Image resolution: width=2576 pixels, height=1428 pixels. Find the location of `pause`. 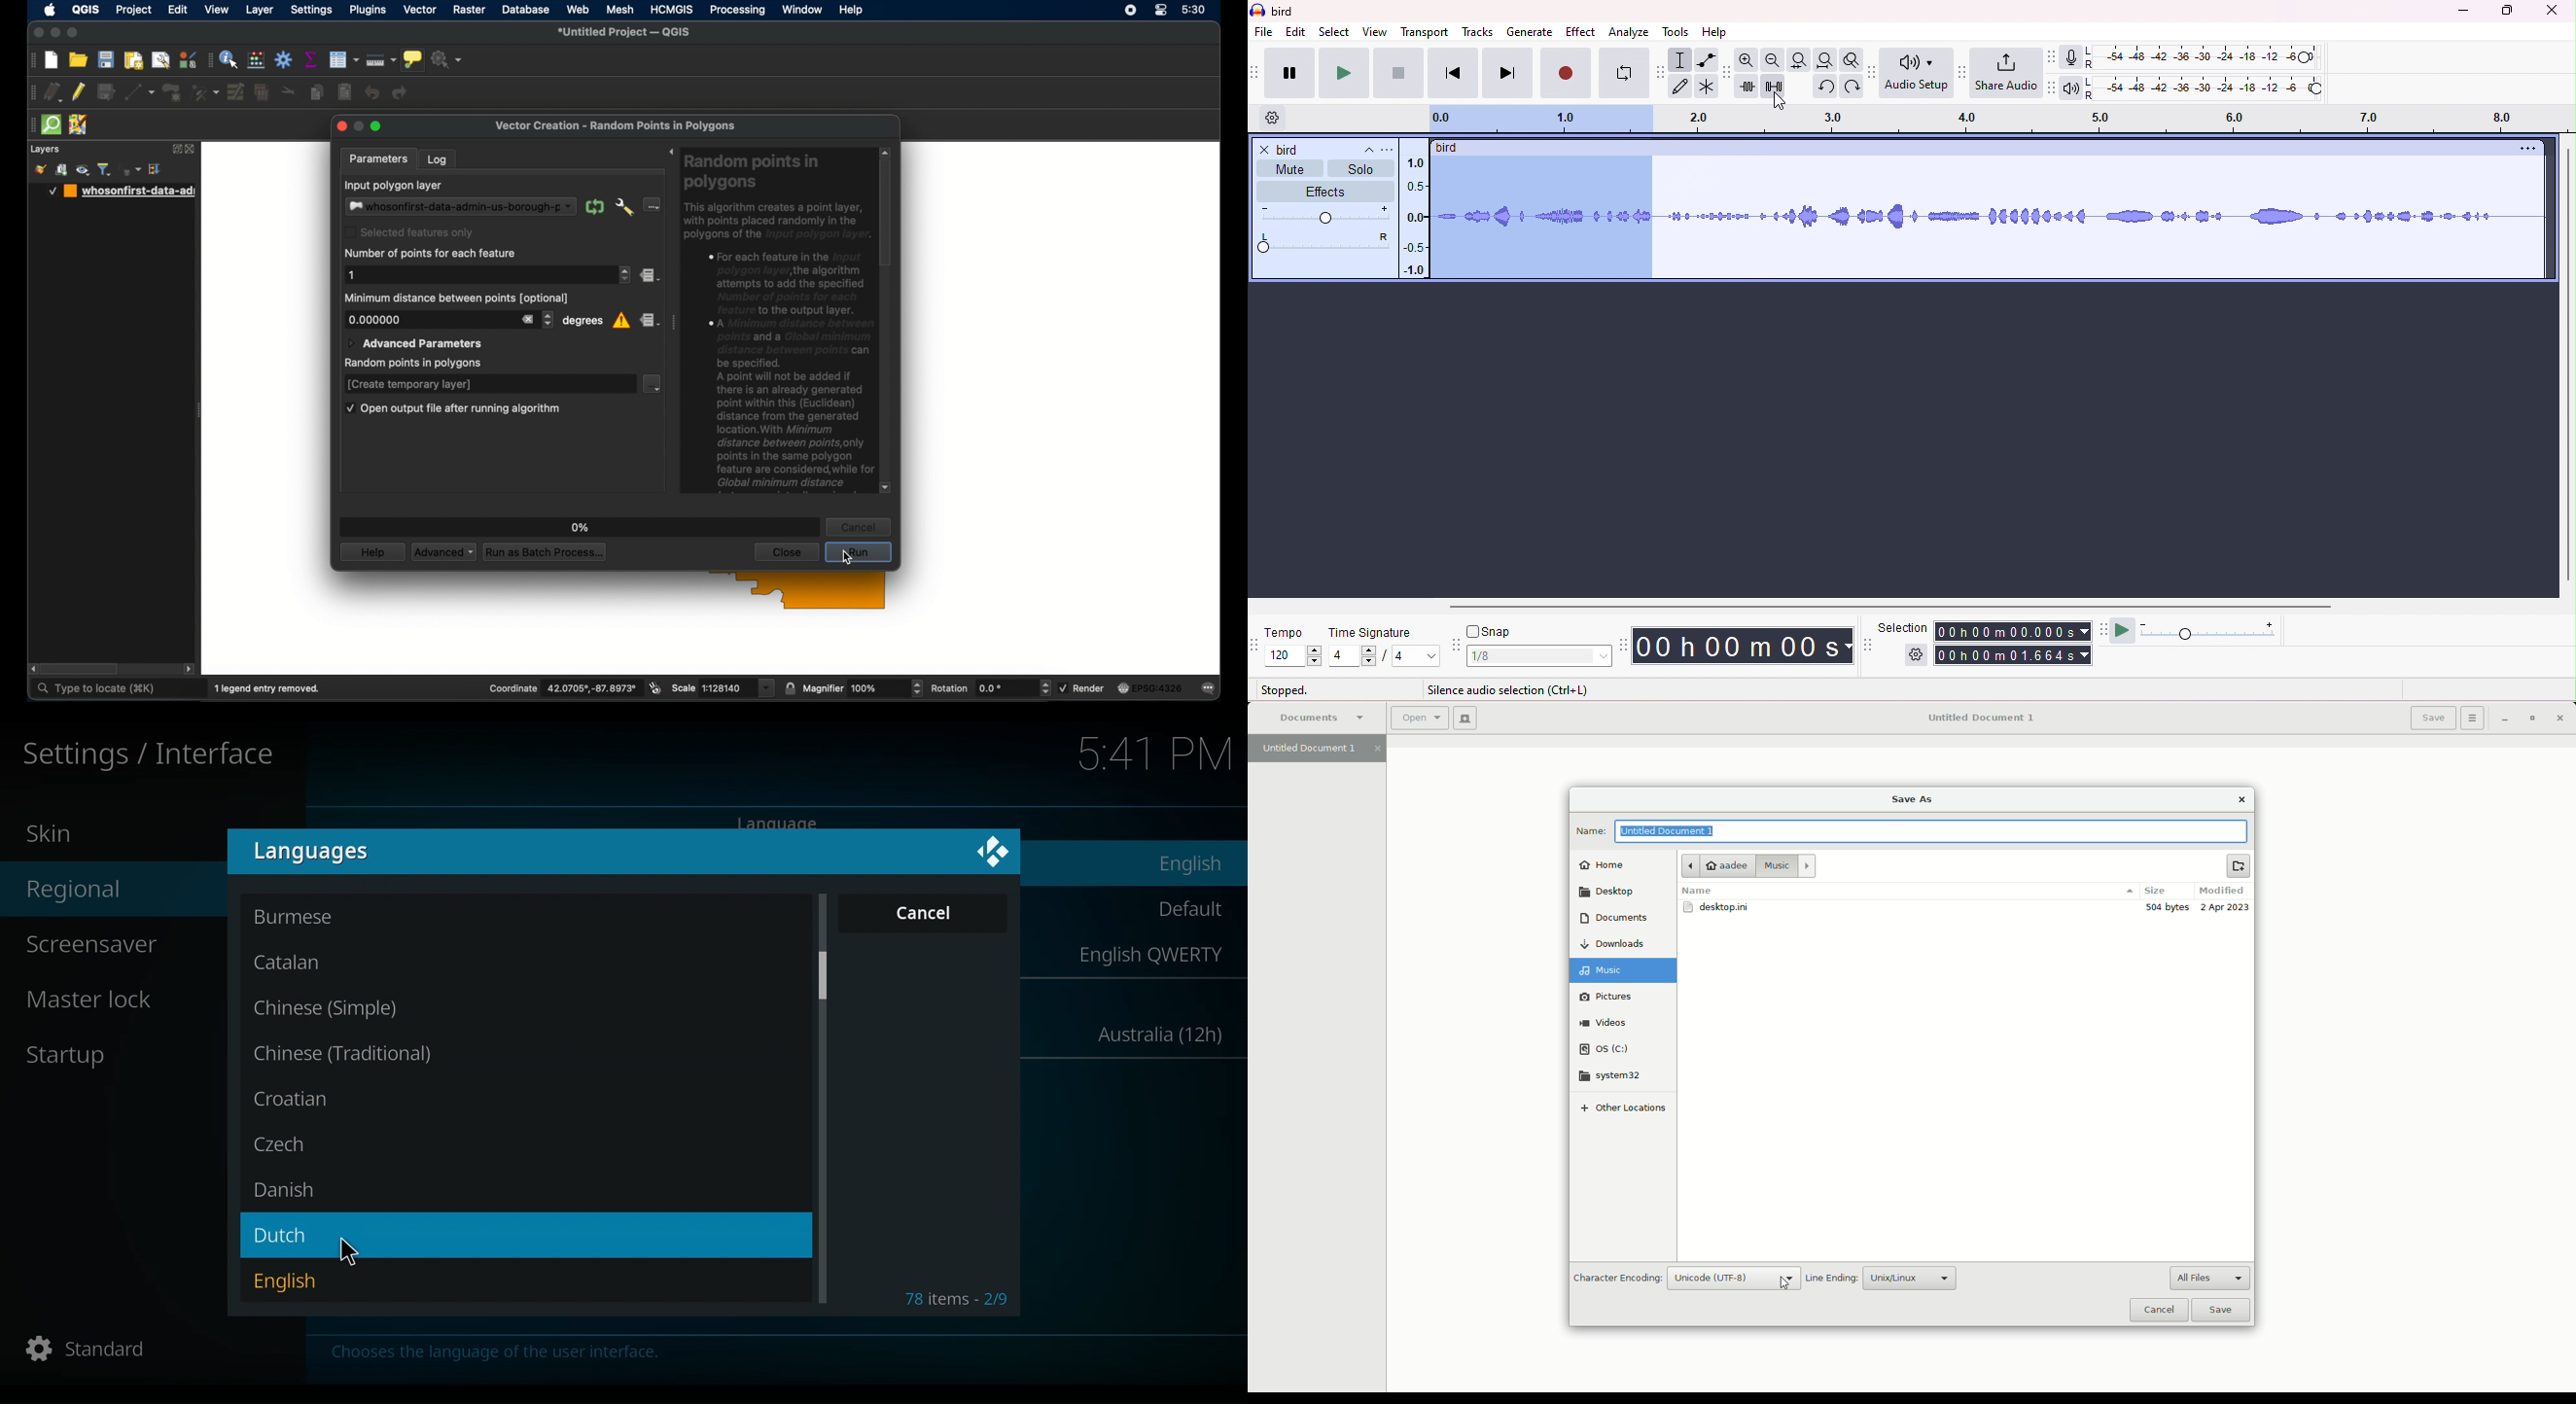

pause is located at coordinates (1290, 73).